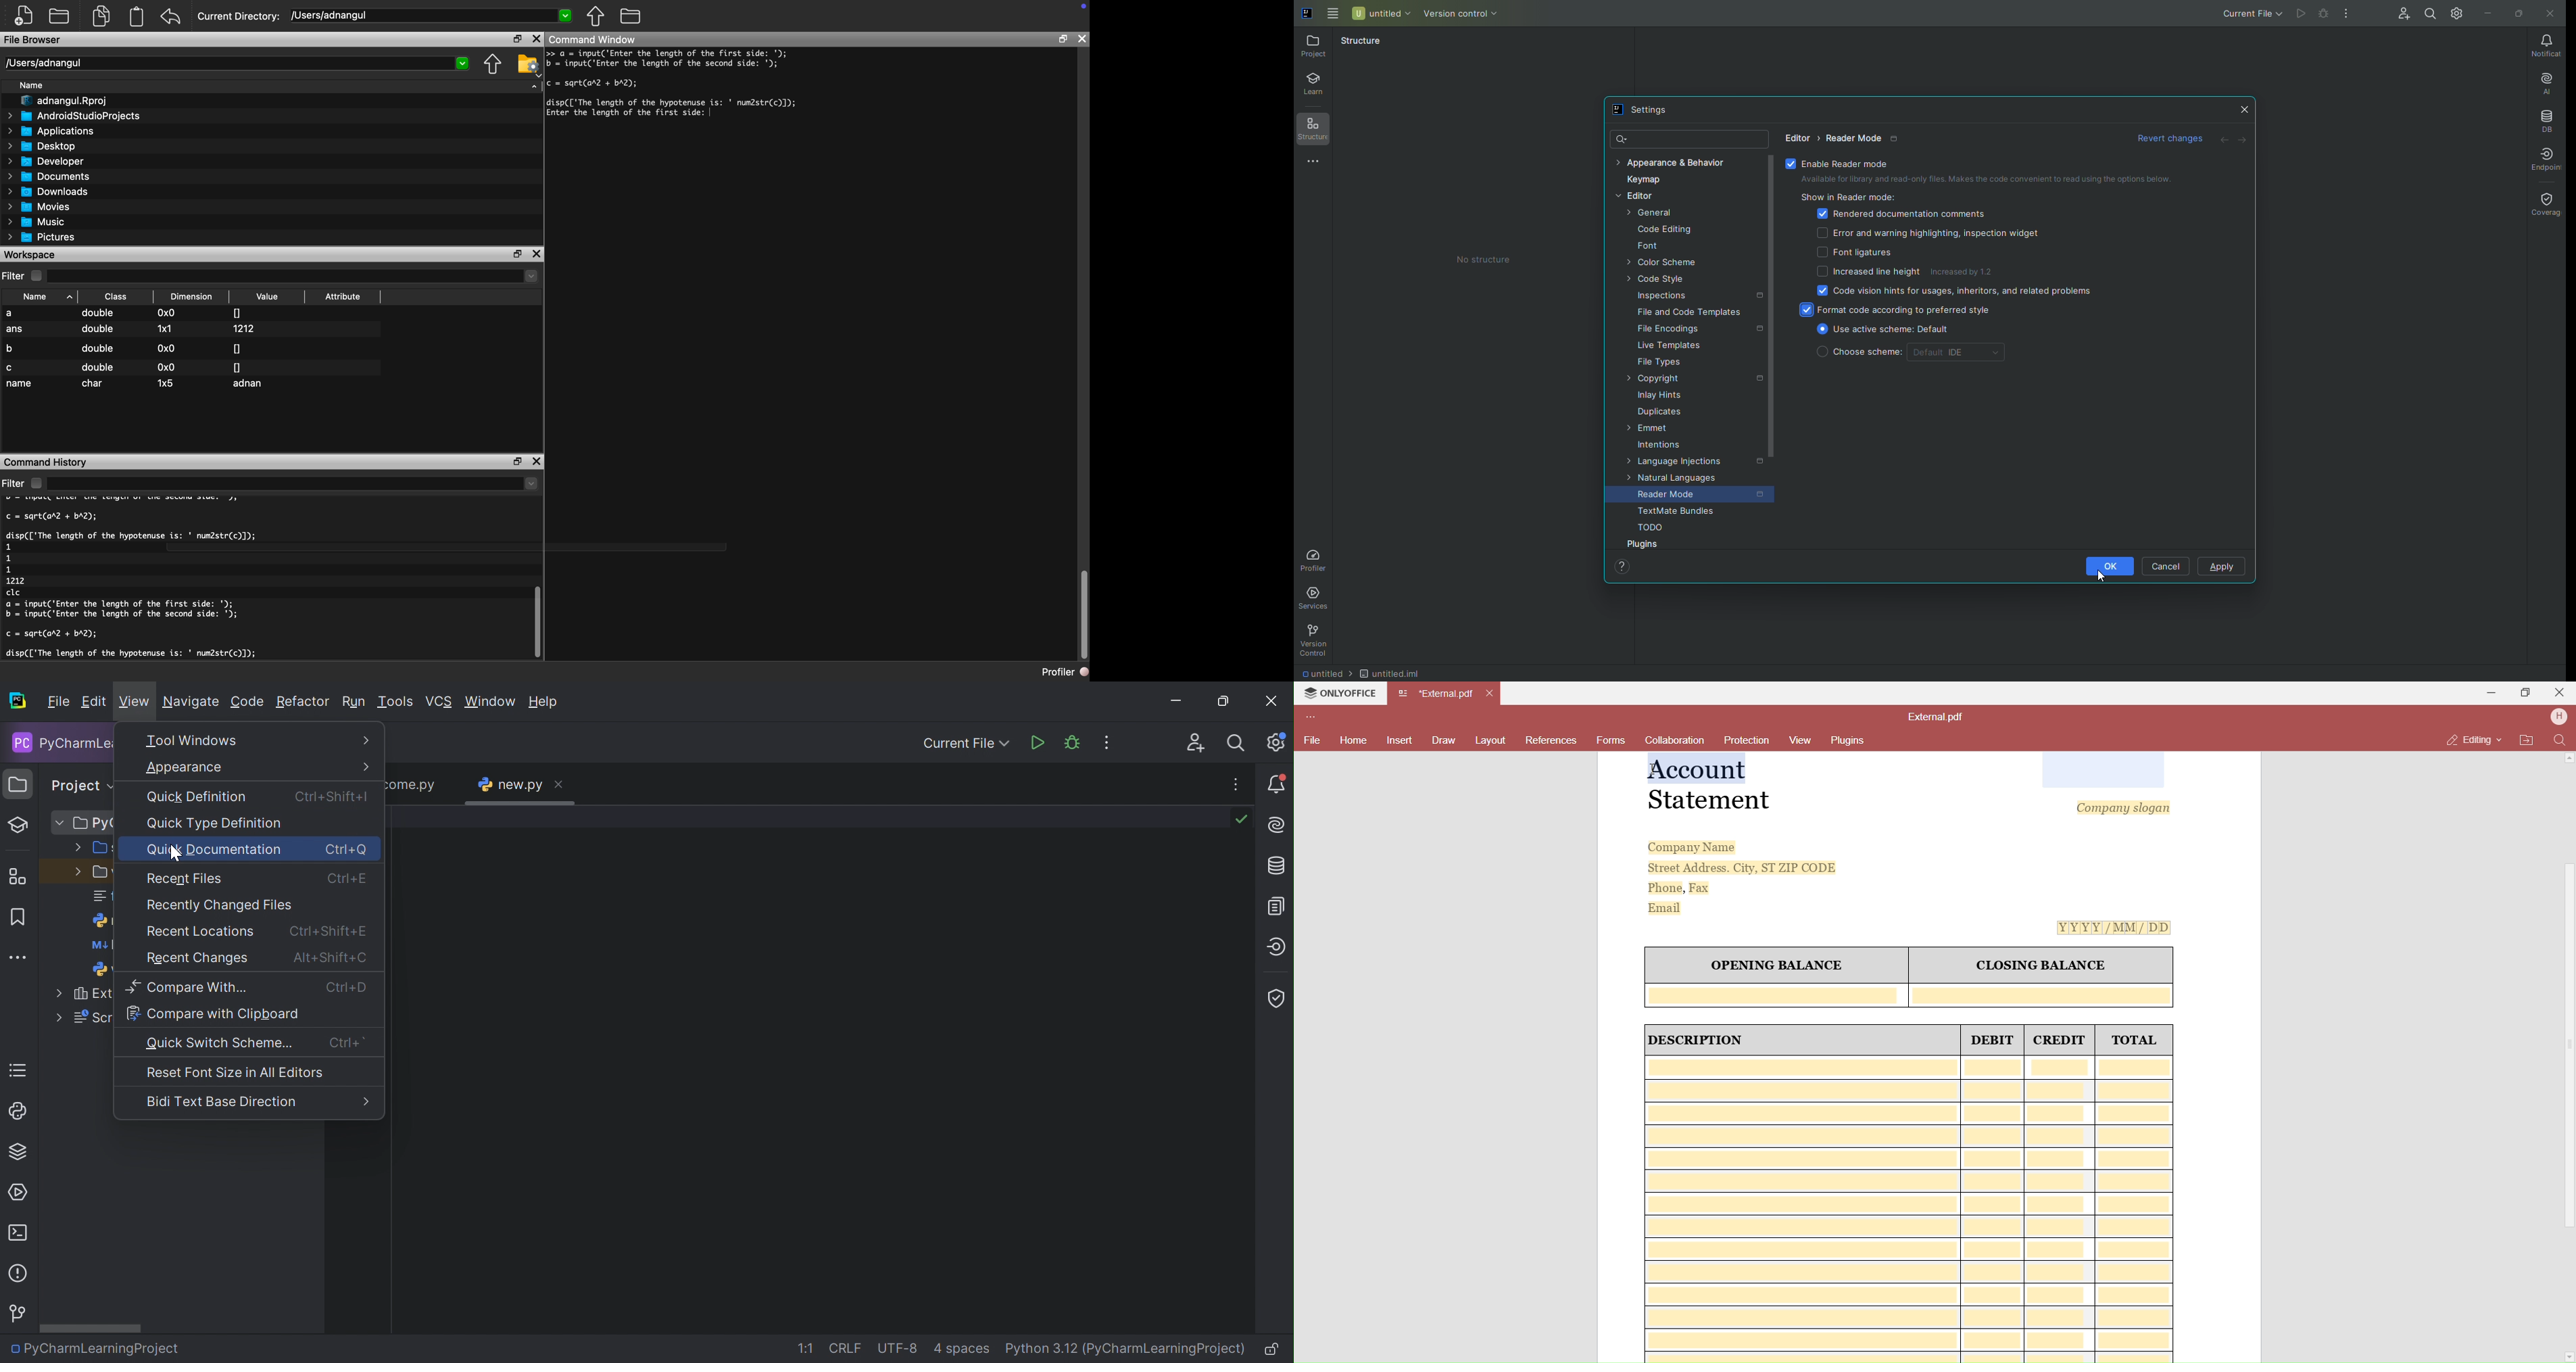 The height and width of the screenshot is (1372, 2576). Describe the element at coordinates (2125, 806) in the screenshot. I see `Company slogan` at that location.